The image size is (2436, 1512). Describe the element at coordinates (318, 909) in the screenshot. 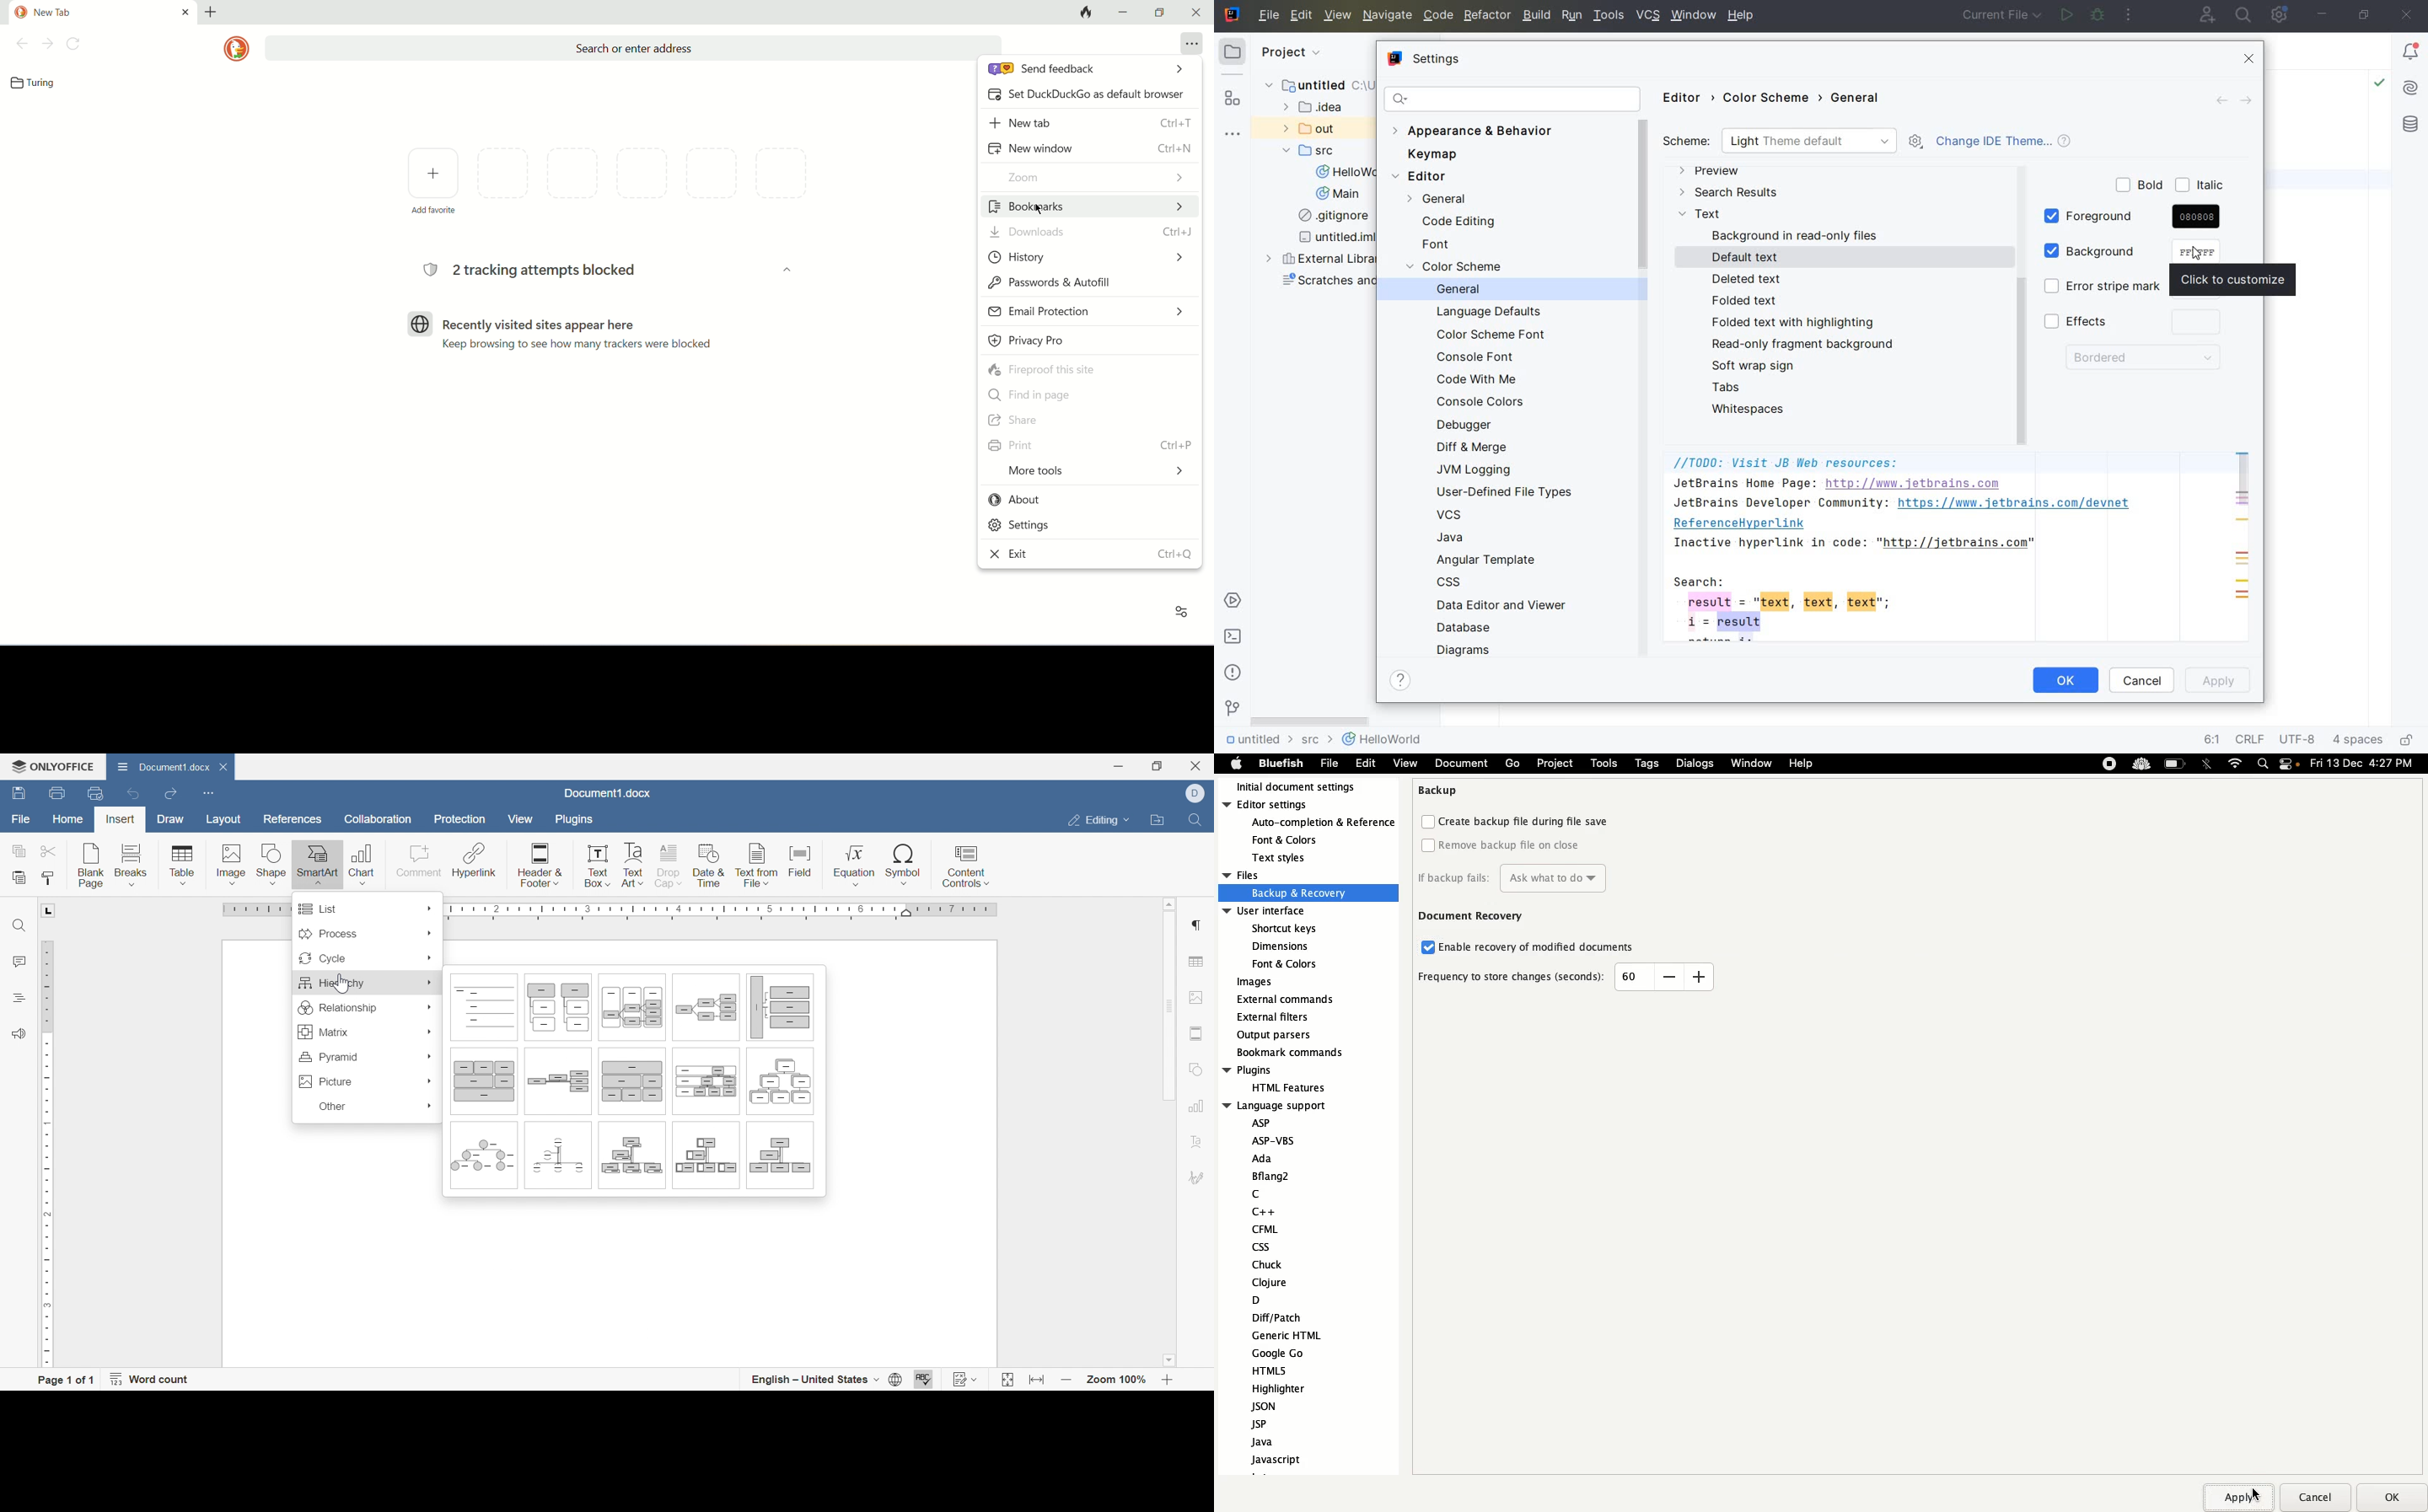

I see `List` at that location.